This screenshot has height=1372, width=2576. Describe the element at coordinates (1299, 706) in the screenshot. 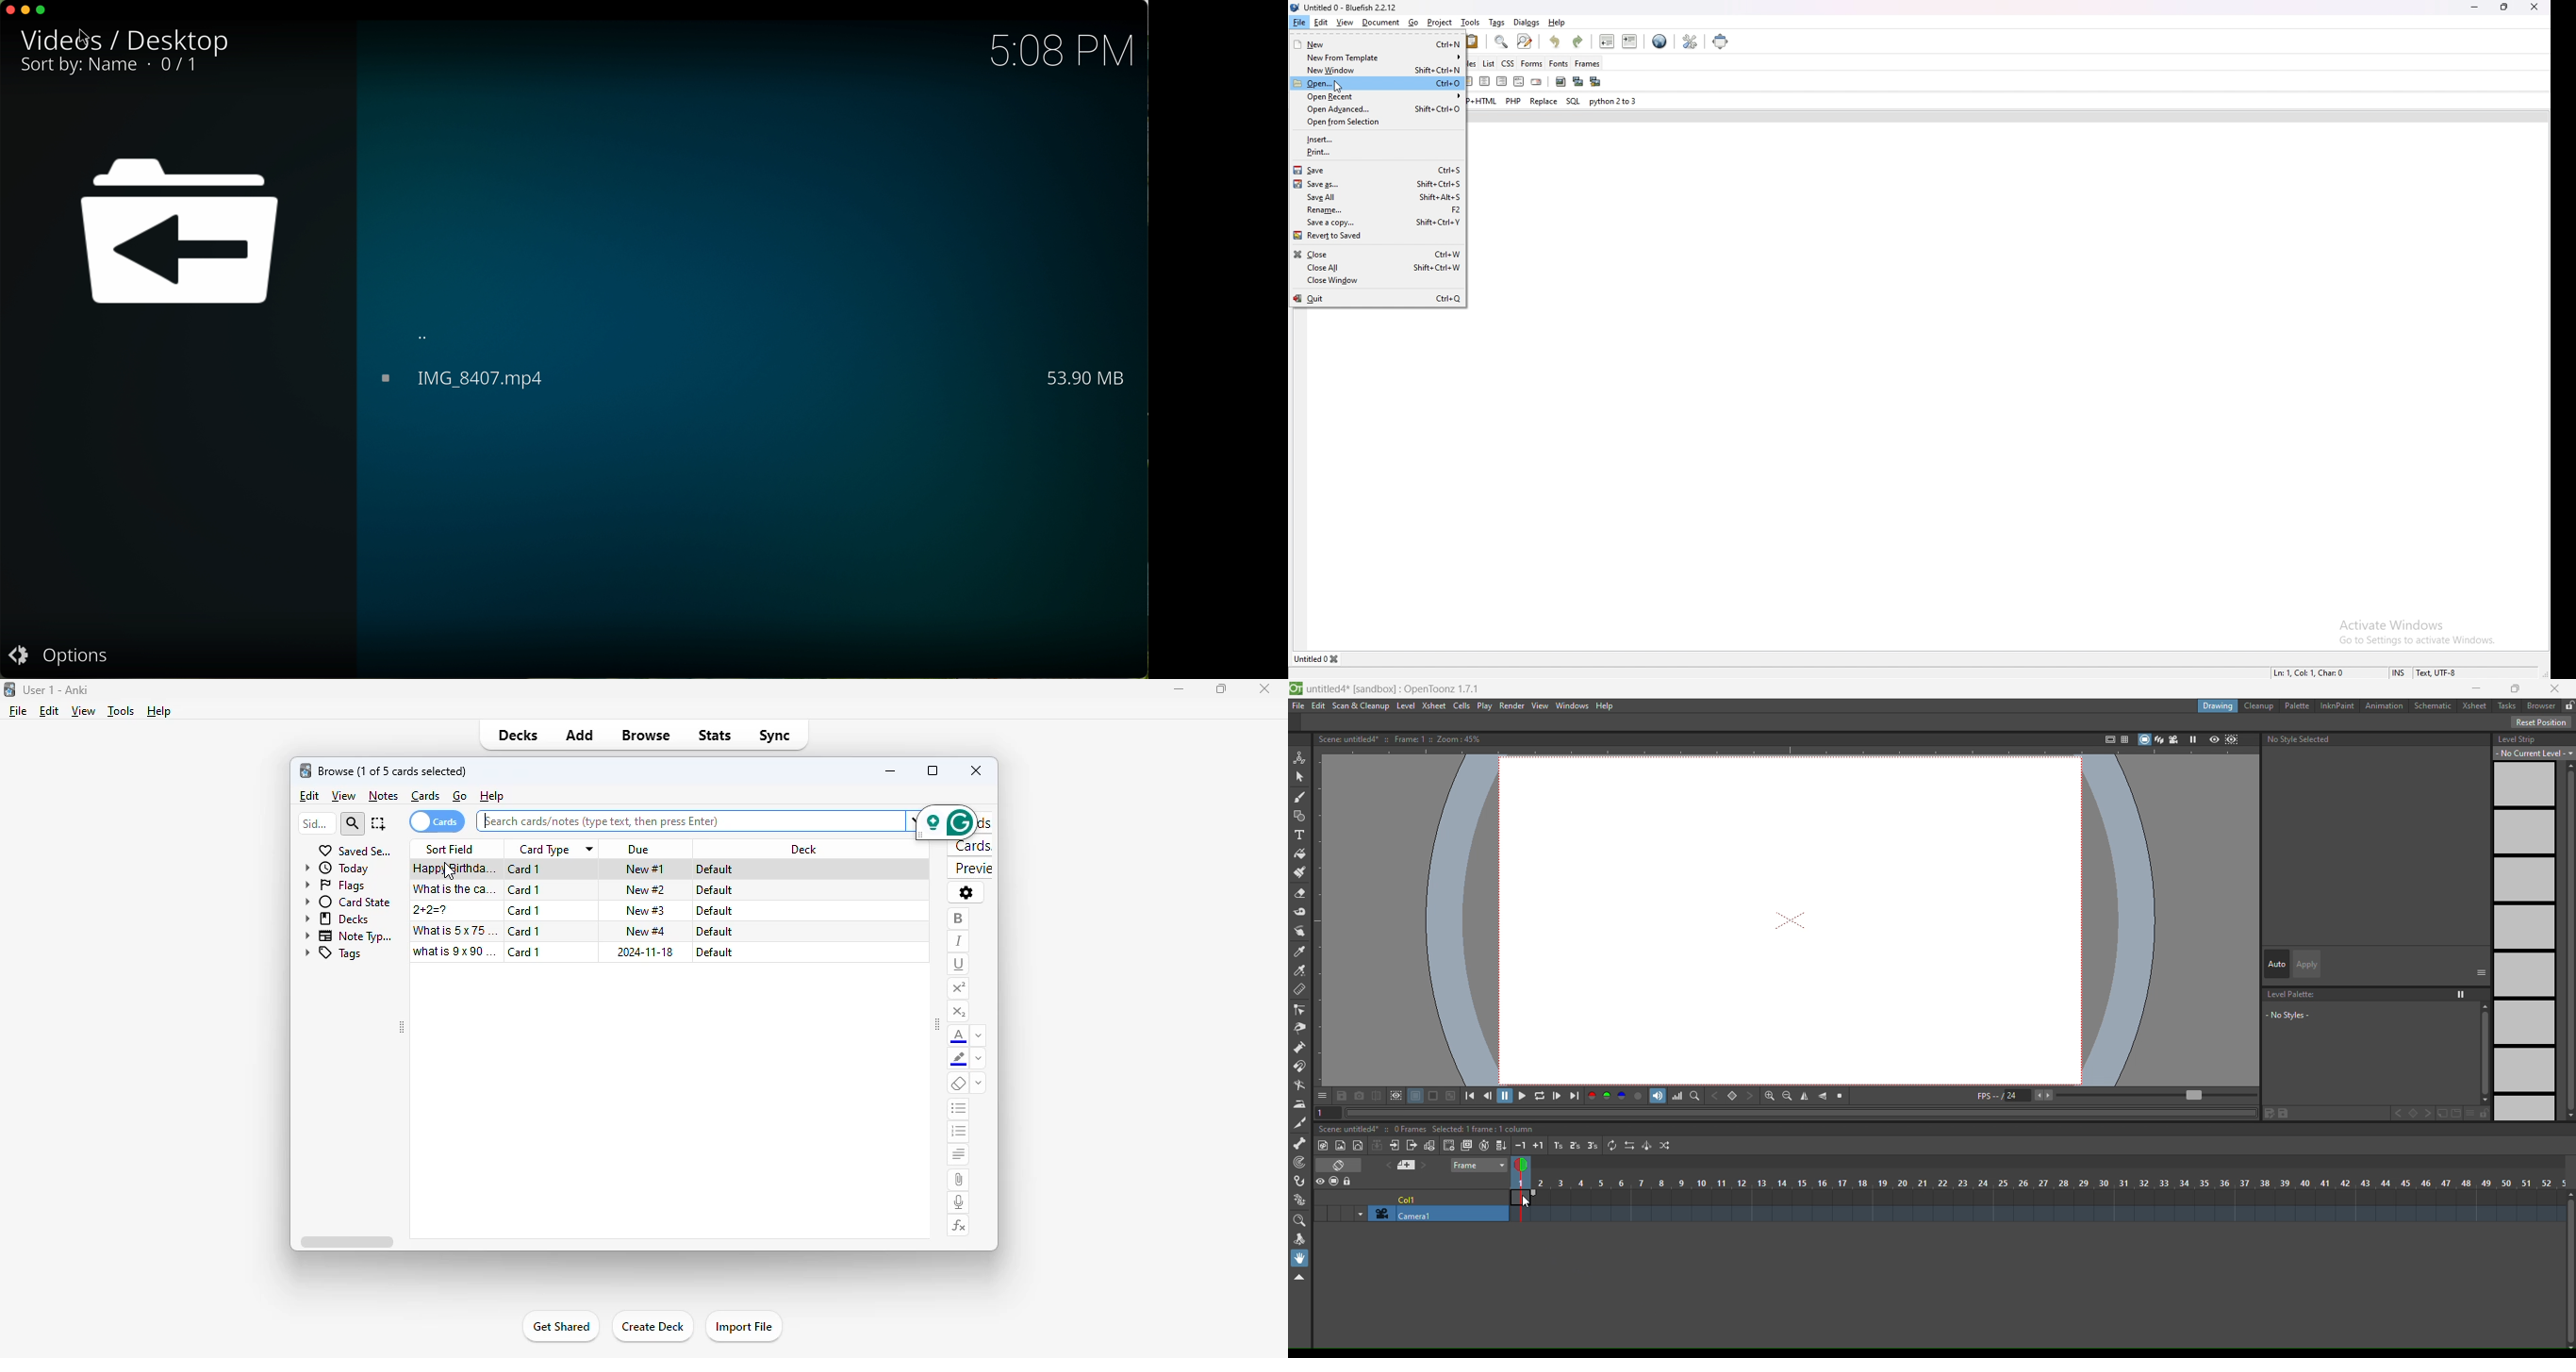

I see `file` at that location.